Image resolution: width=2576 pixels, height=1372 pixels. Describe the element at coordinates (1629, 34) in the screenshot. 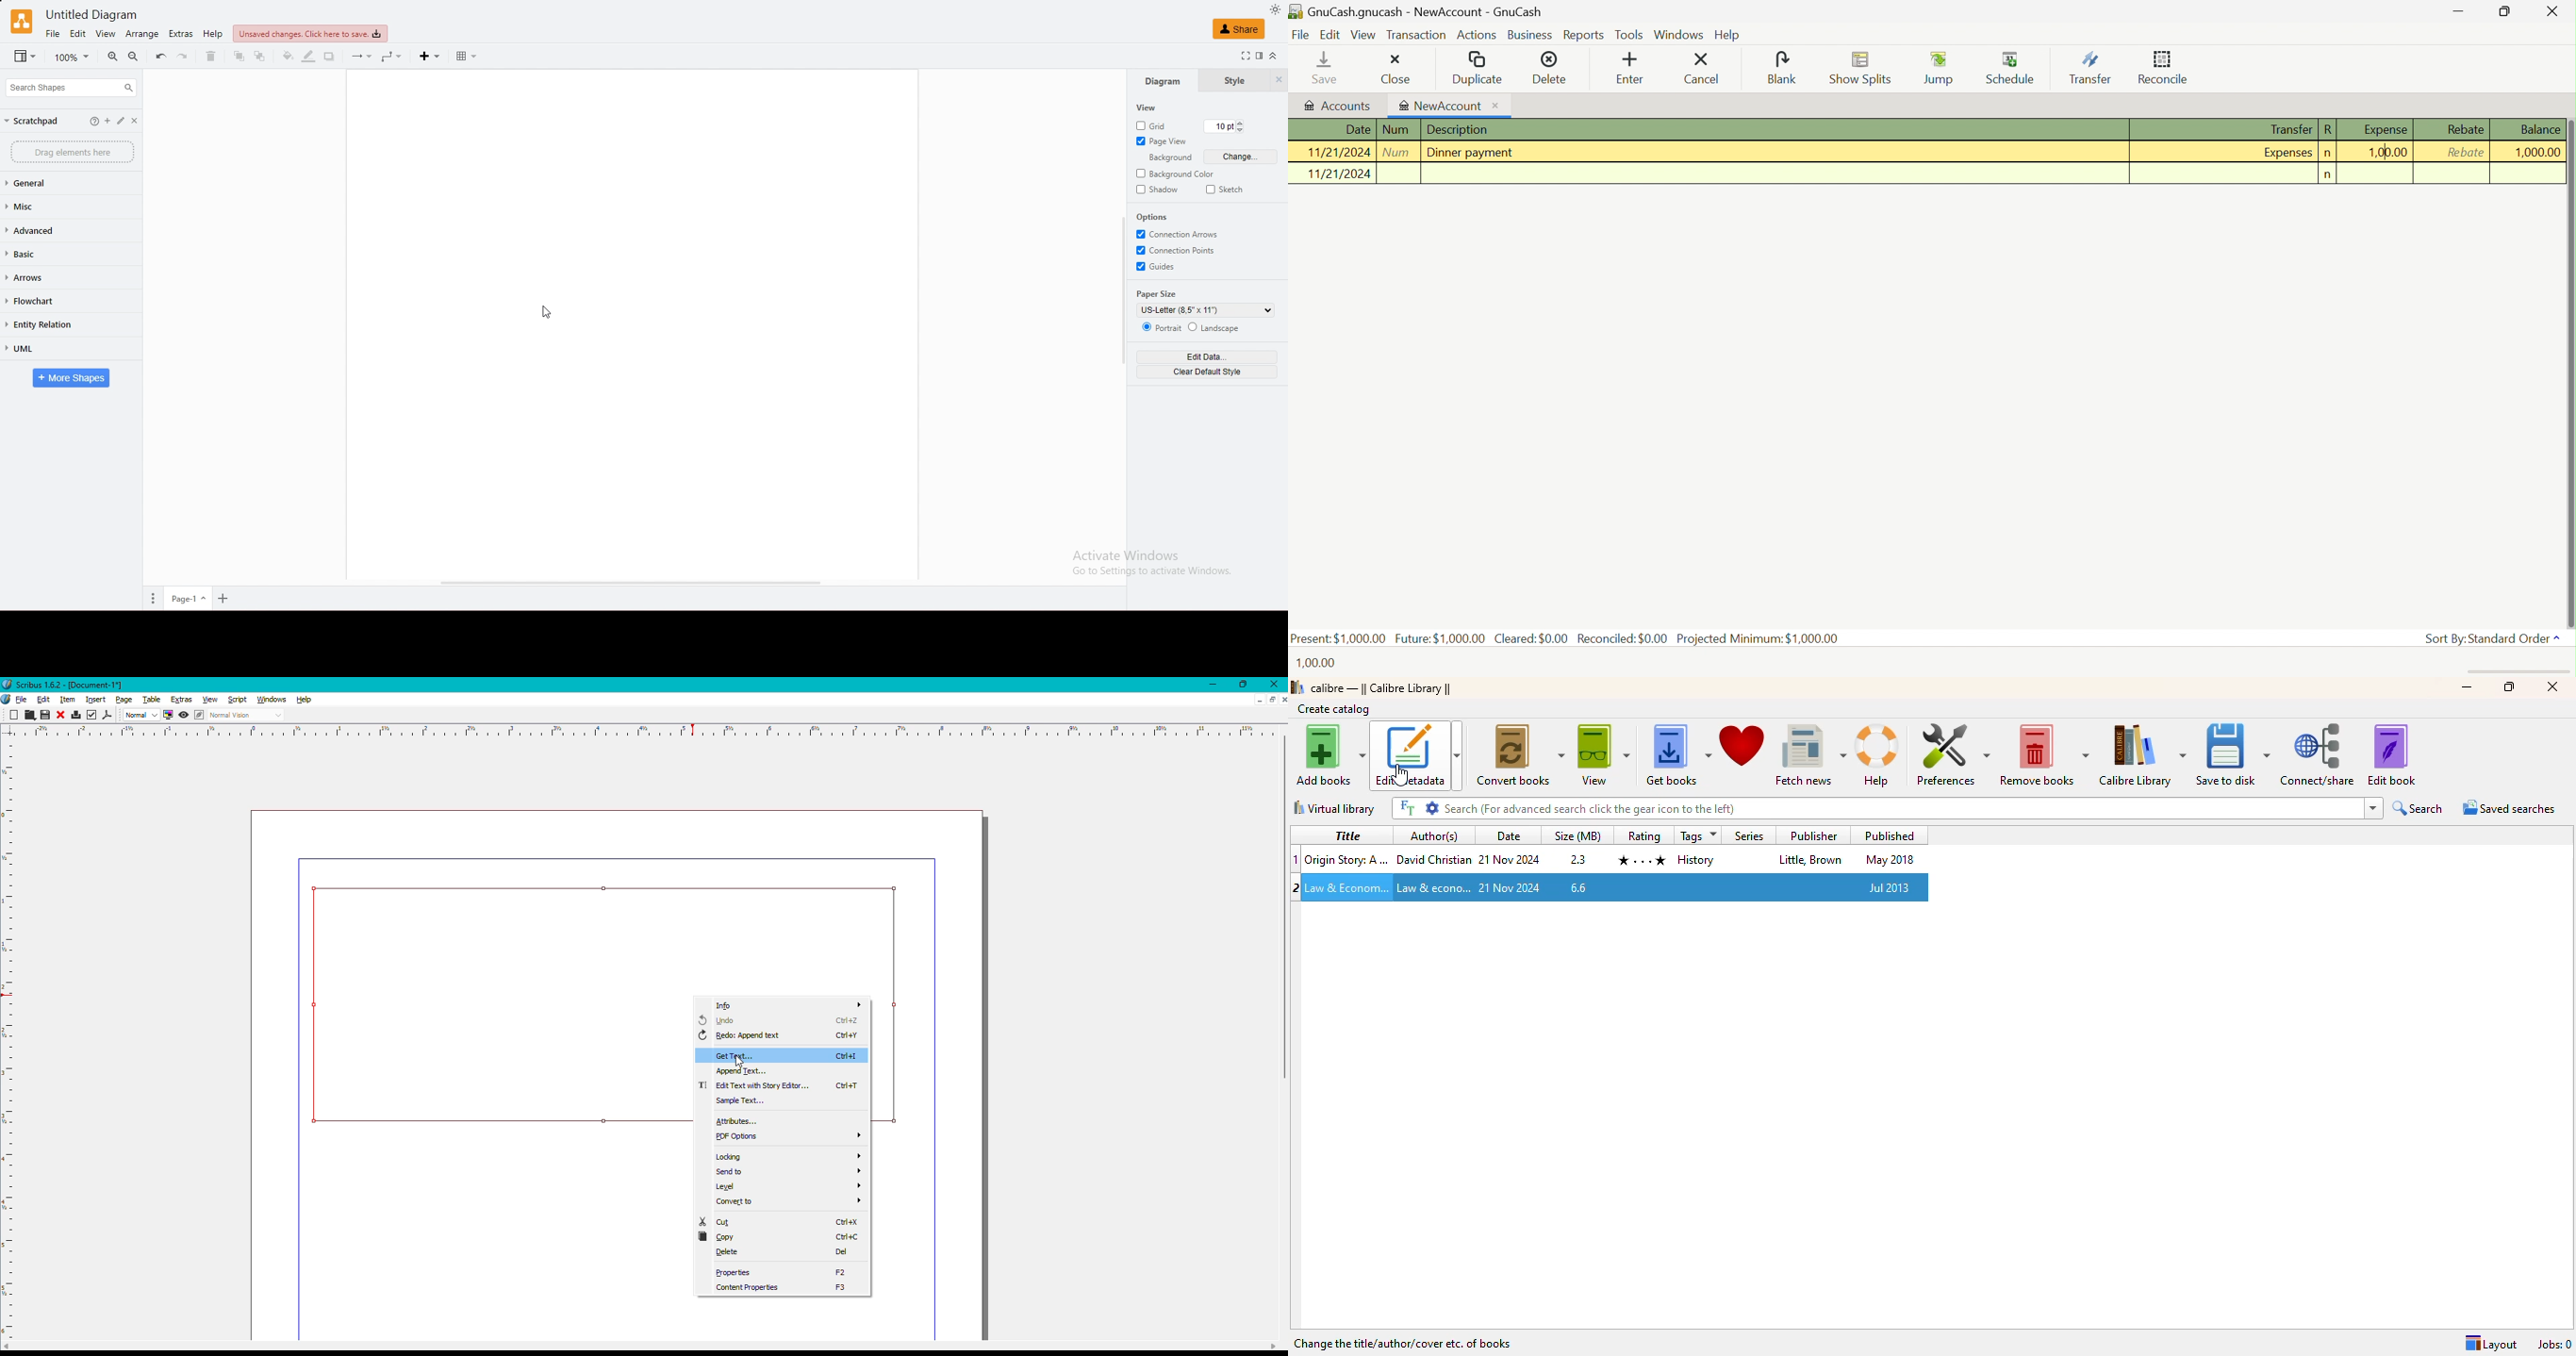

I see `Tools` at that location.